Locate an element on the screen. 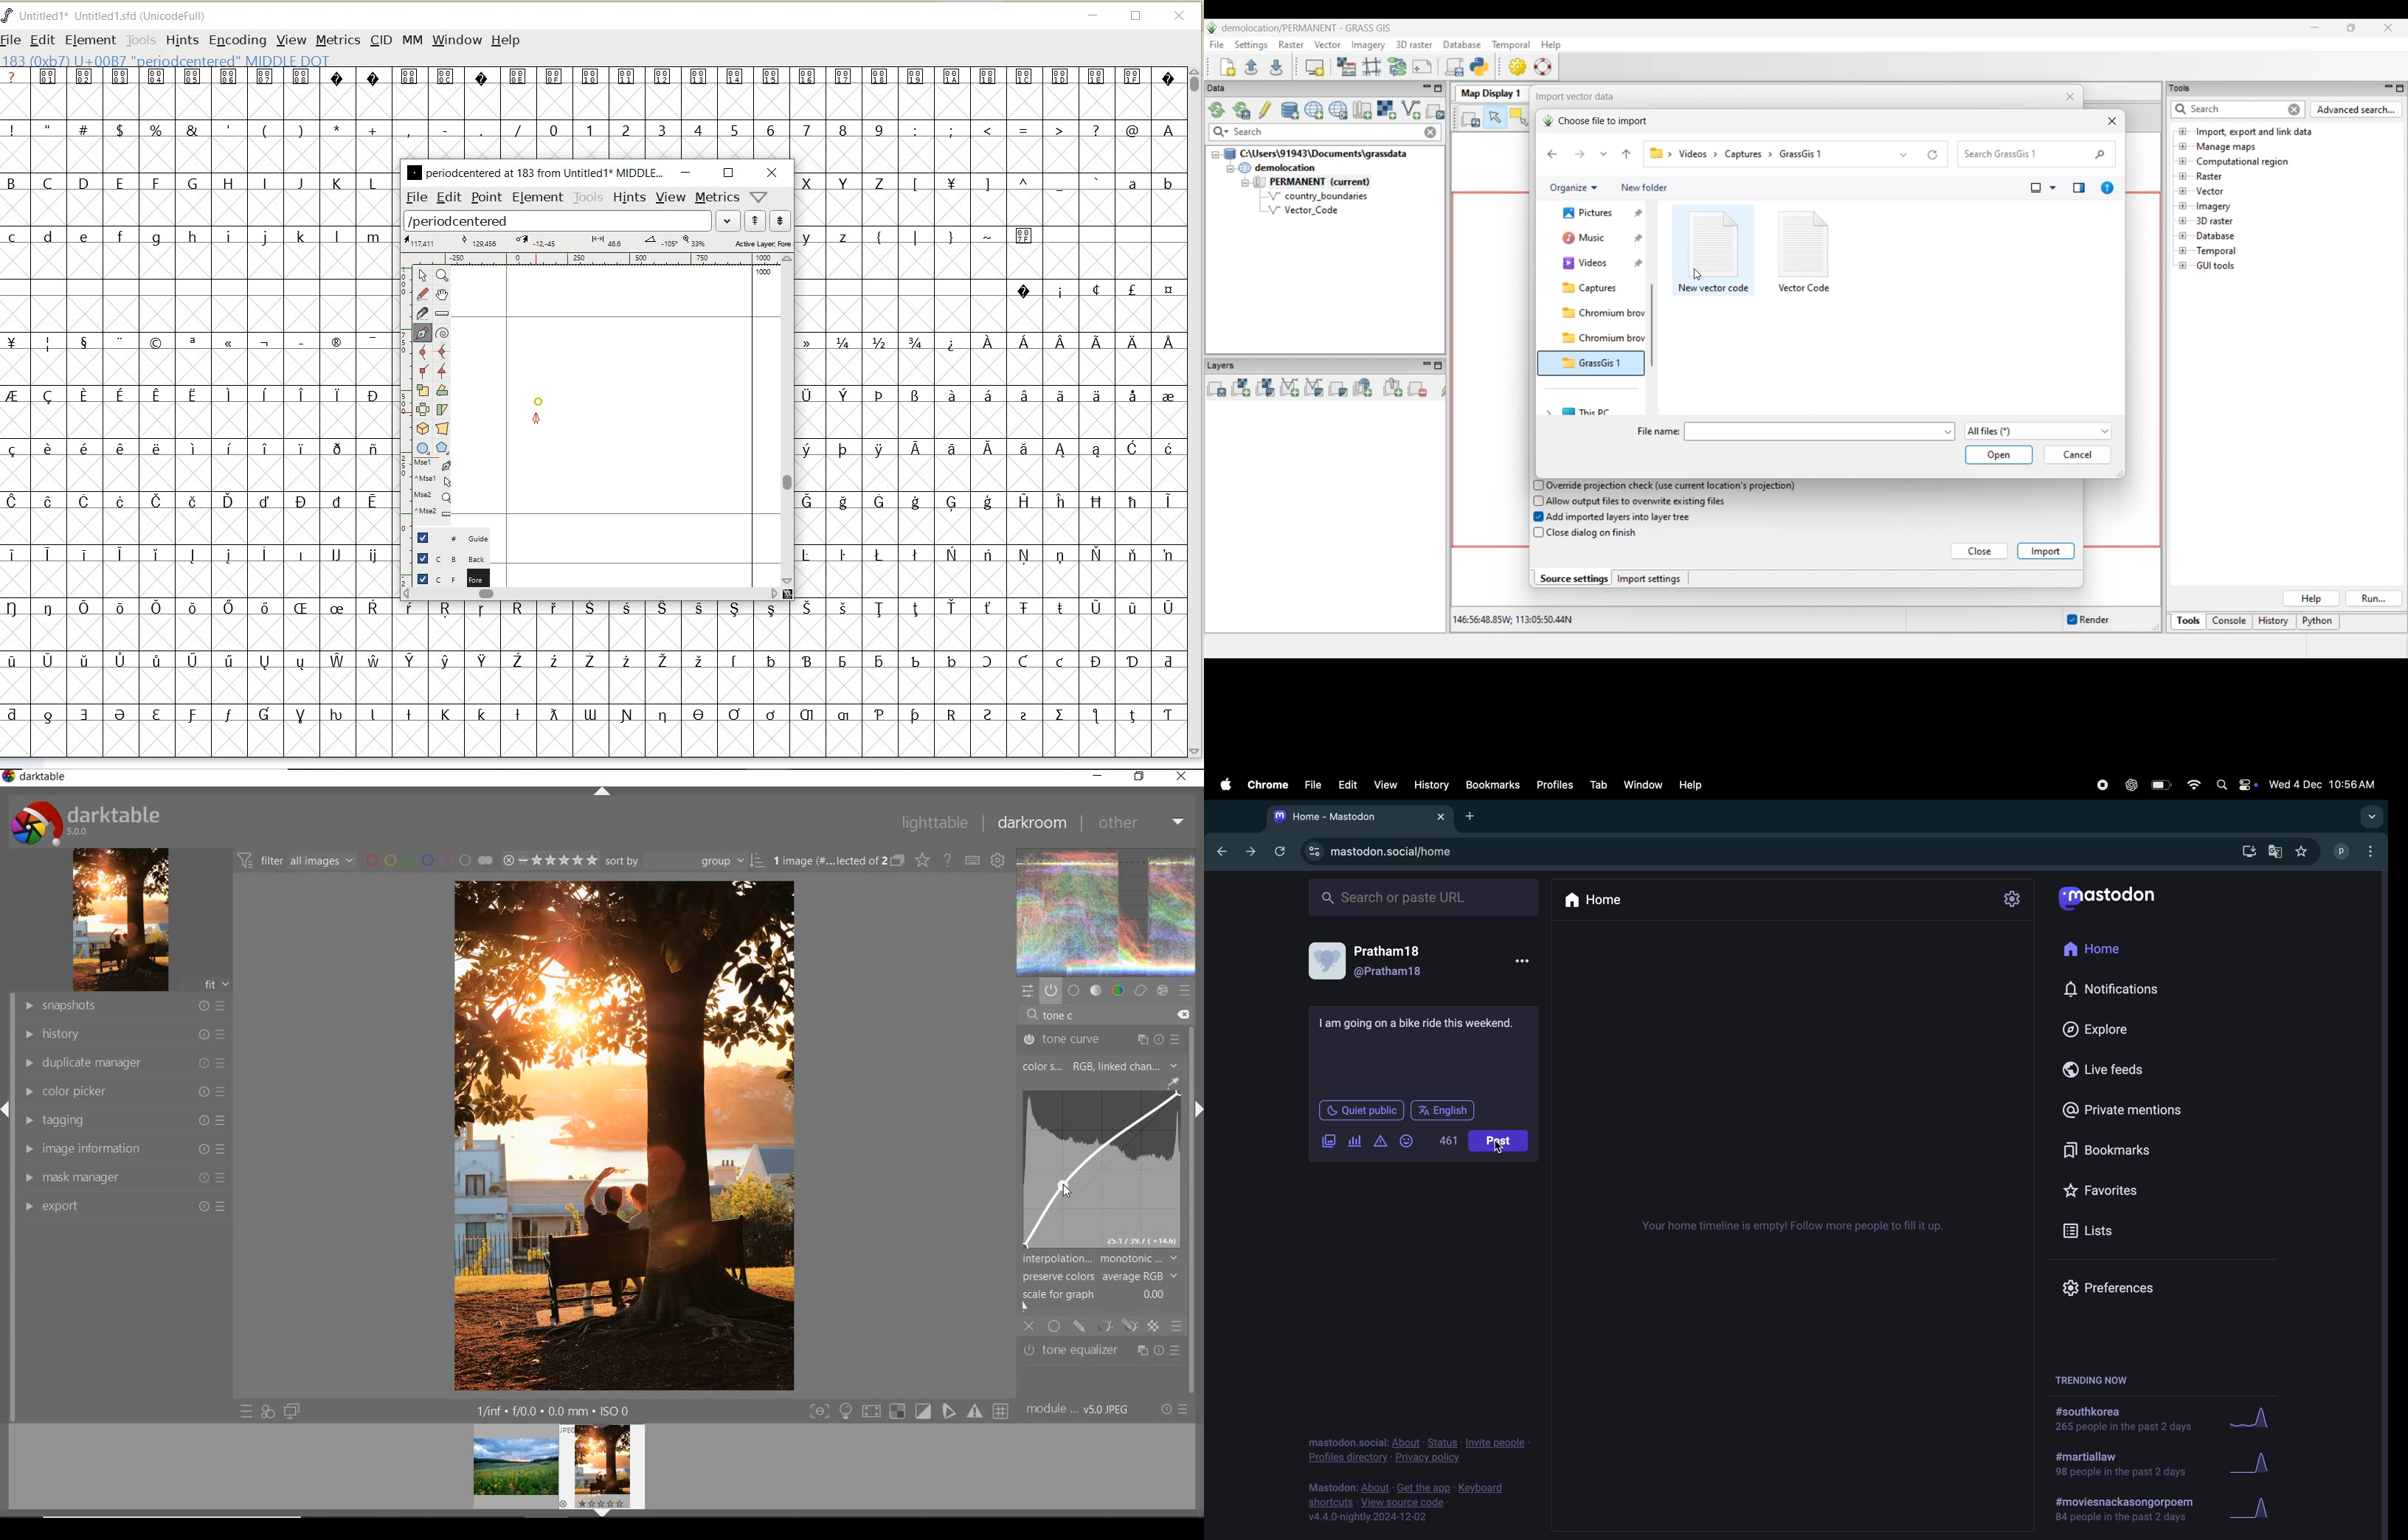 Image resolution: width=2408 pixels, height=1540 pixels. Home is located at coordinates (2101, 952).